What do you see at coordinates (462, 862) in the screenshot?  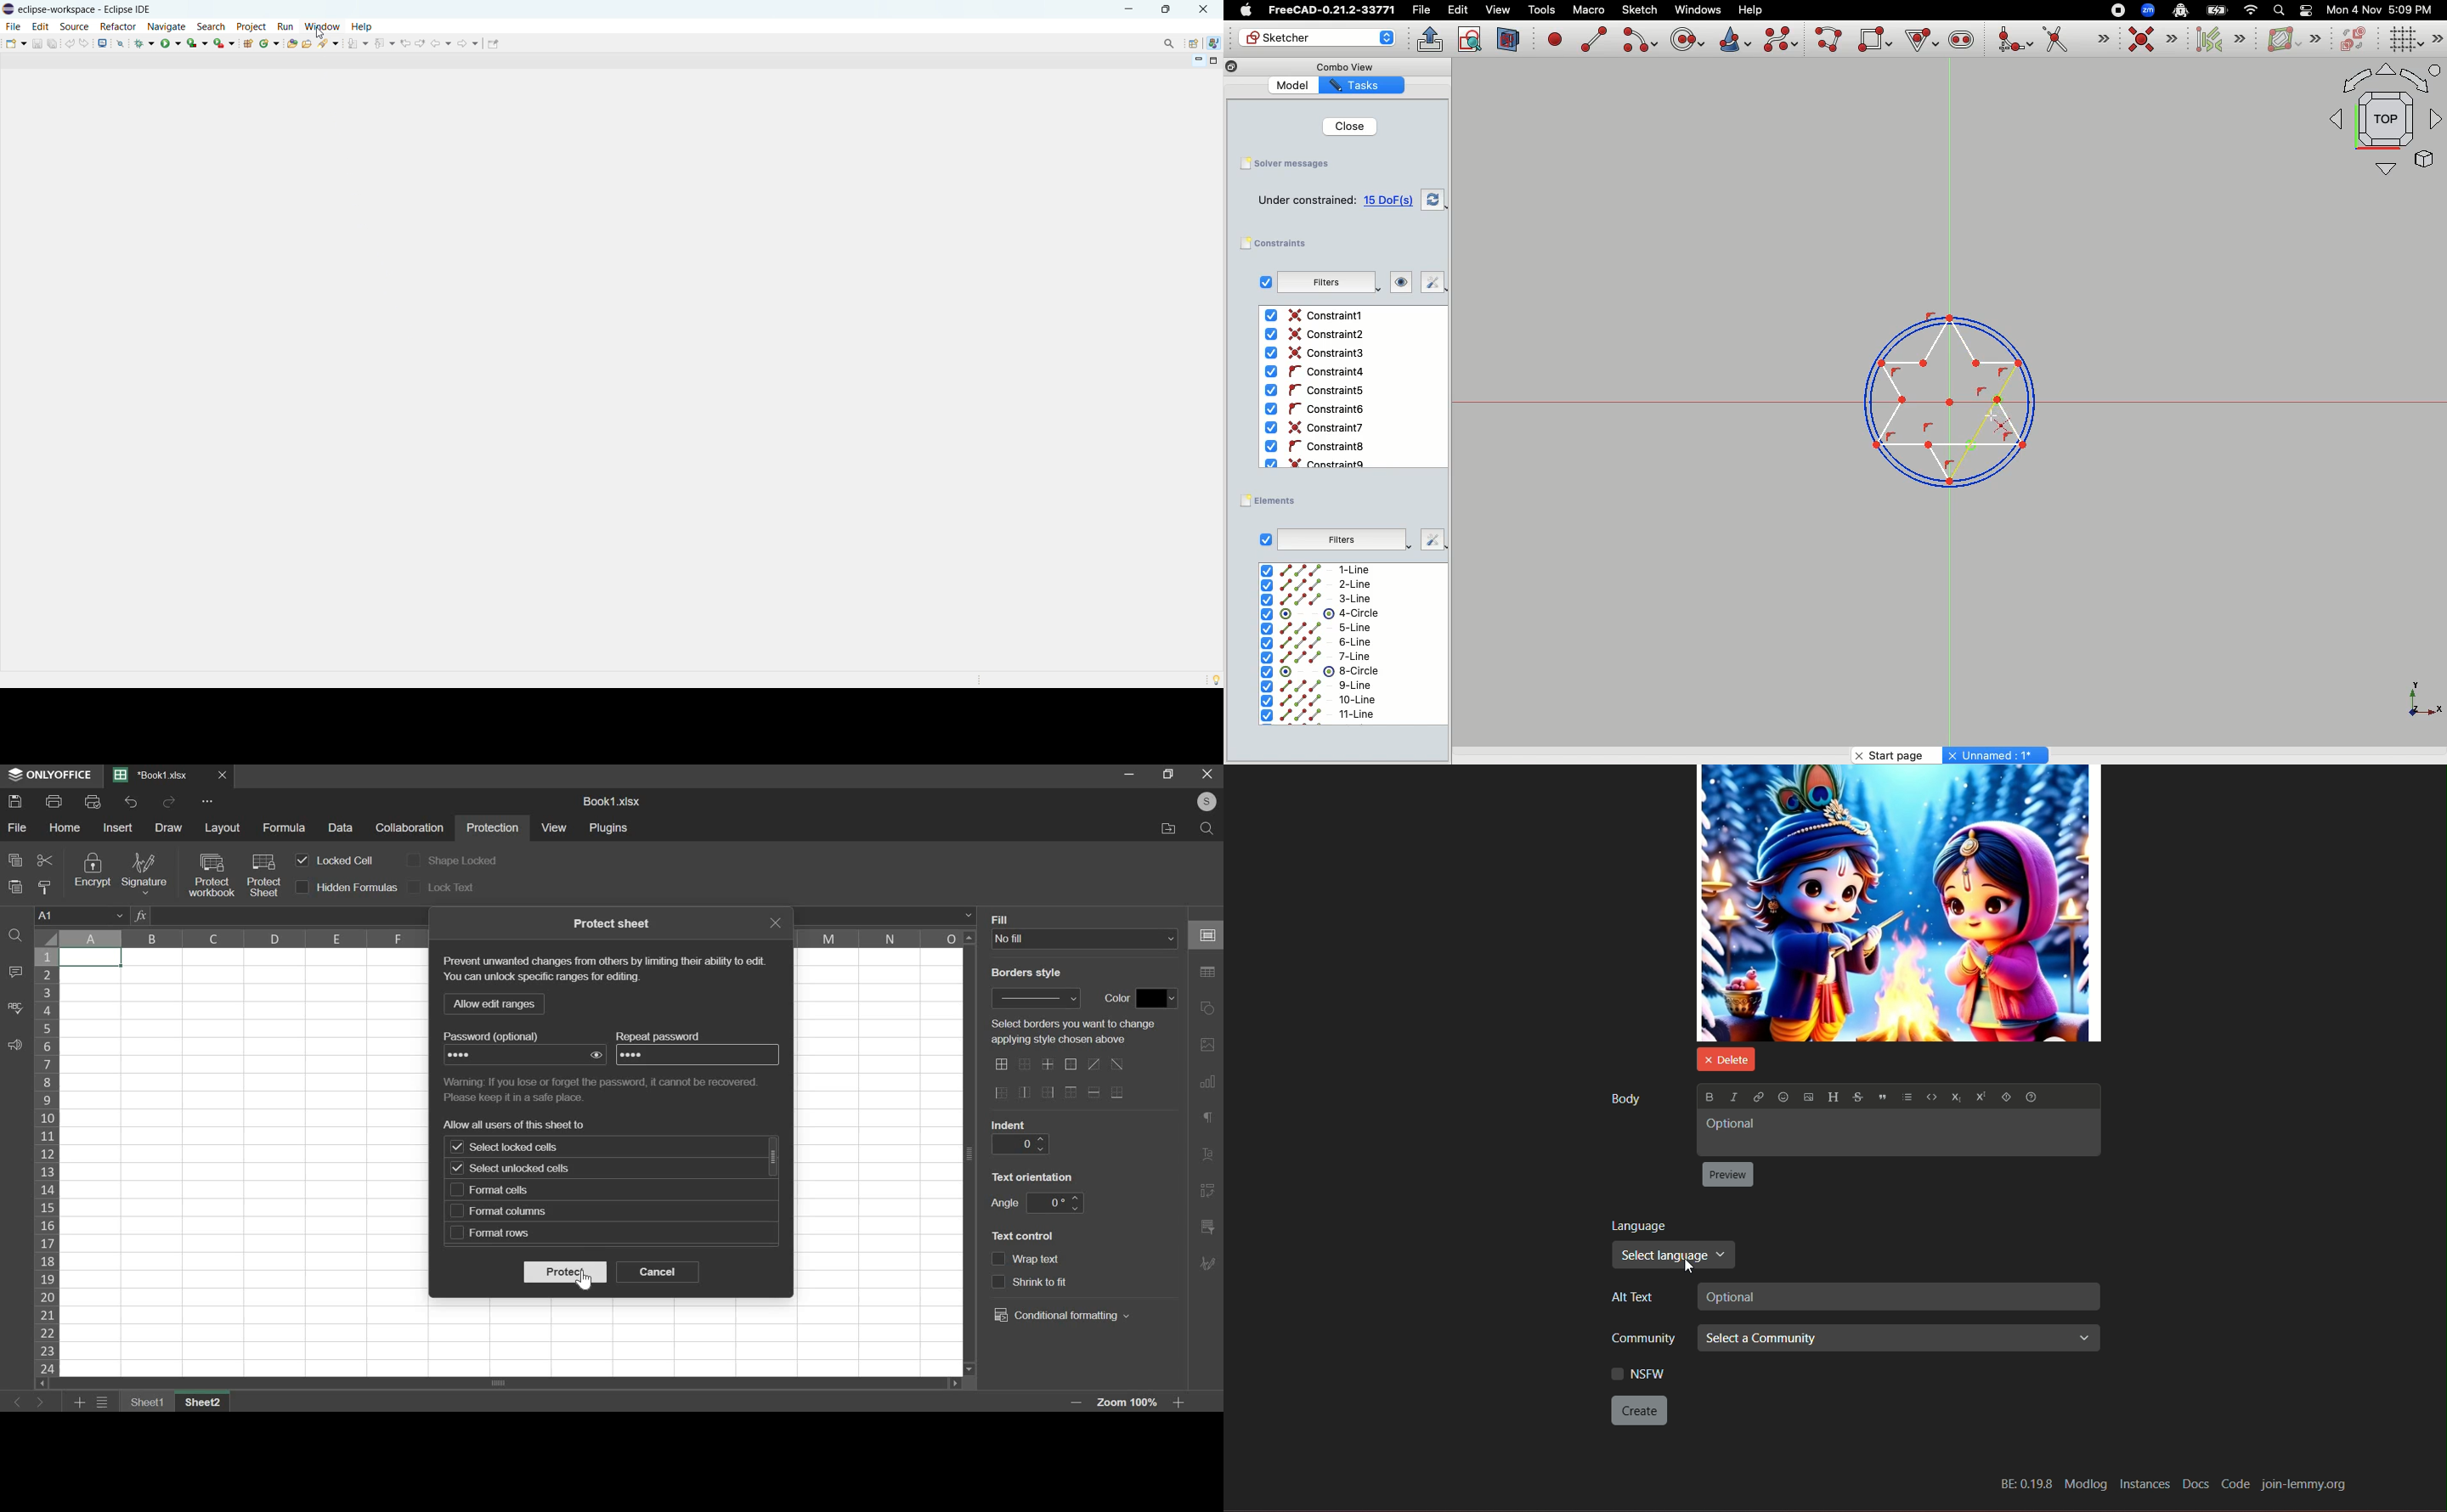 I see `shape locked` at bounding box center [462, 862].